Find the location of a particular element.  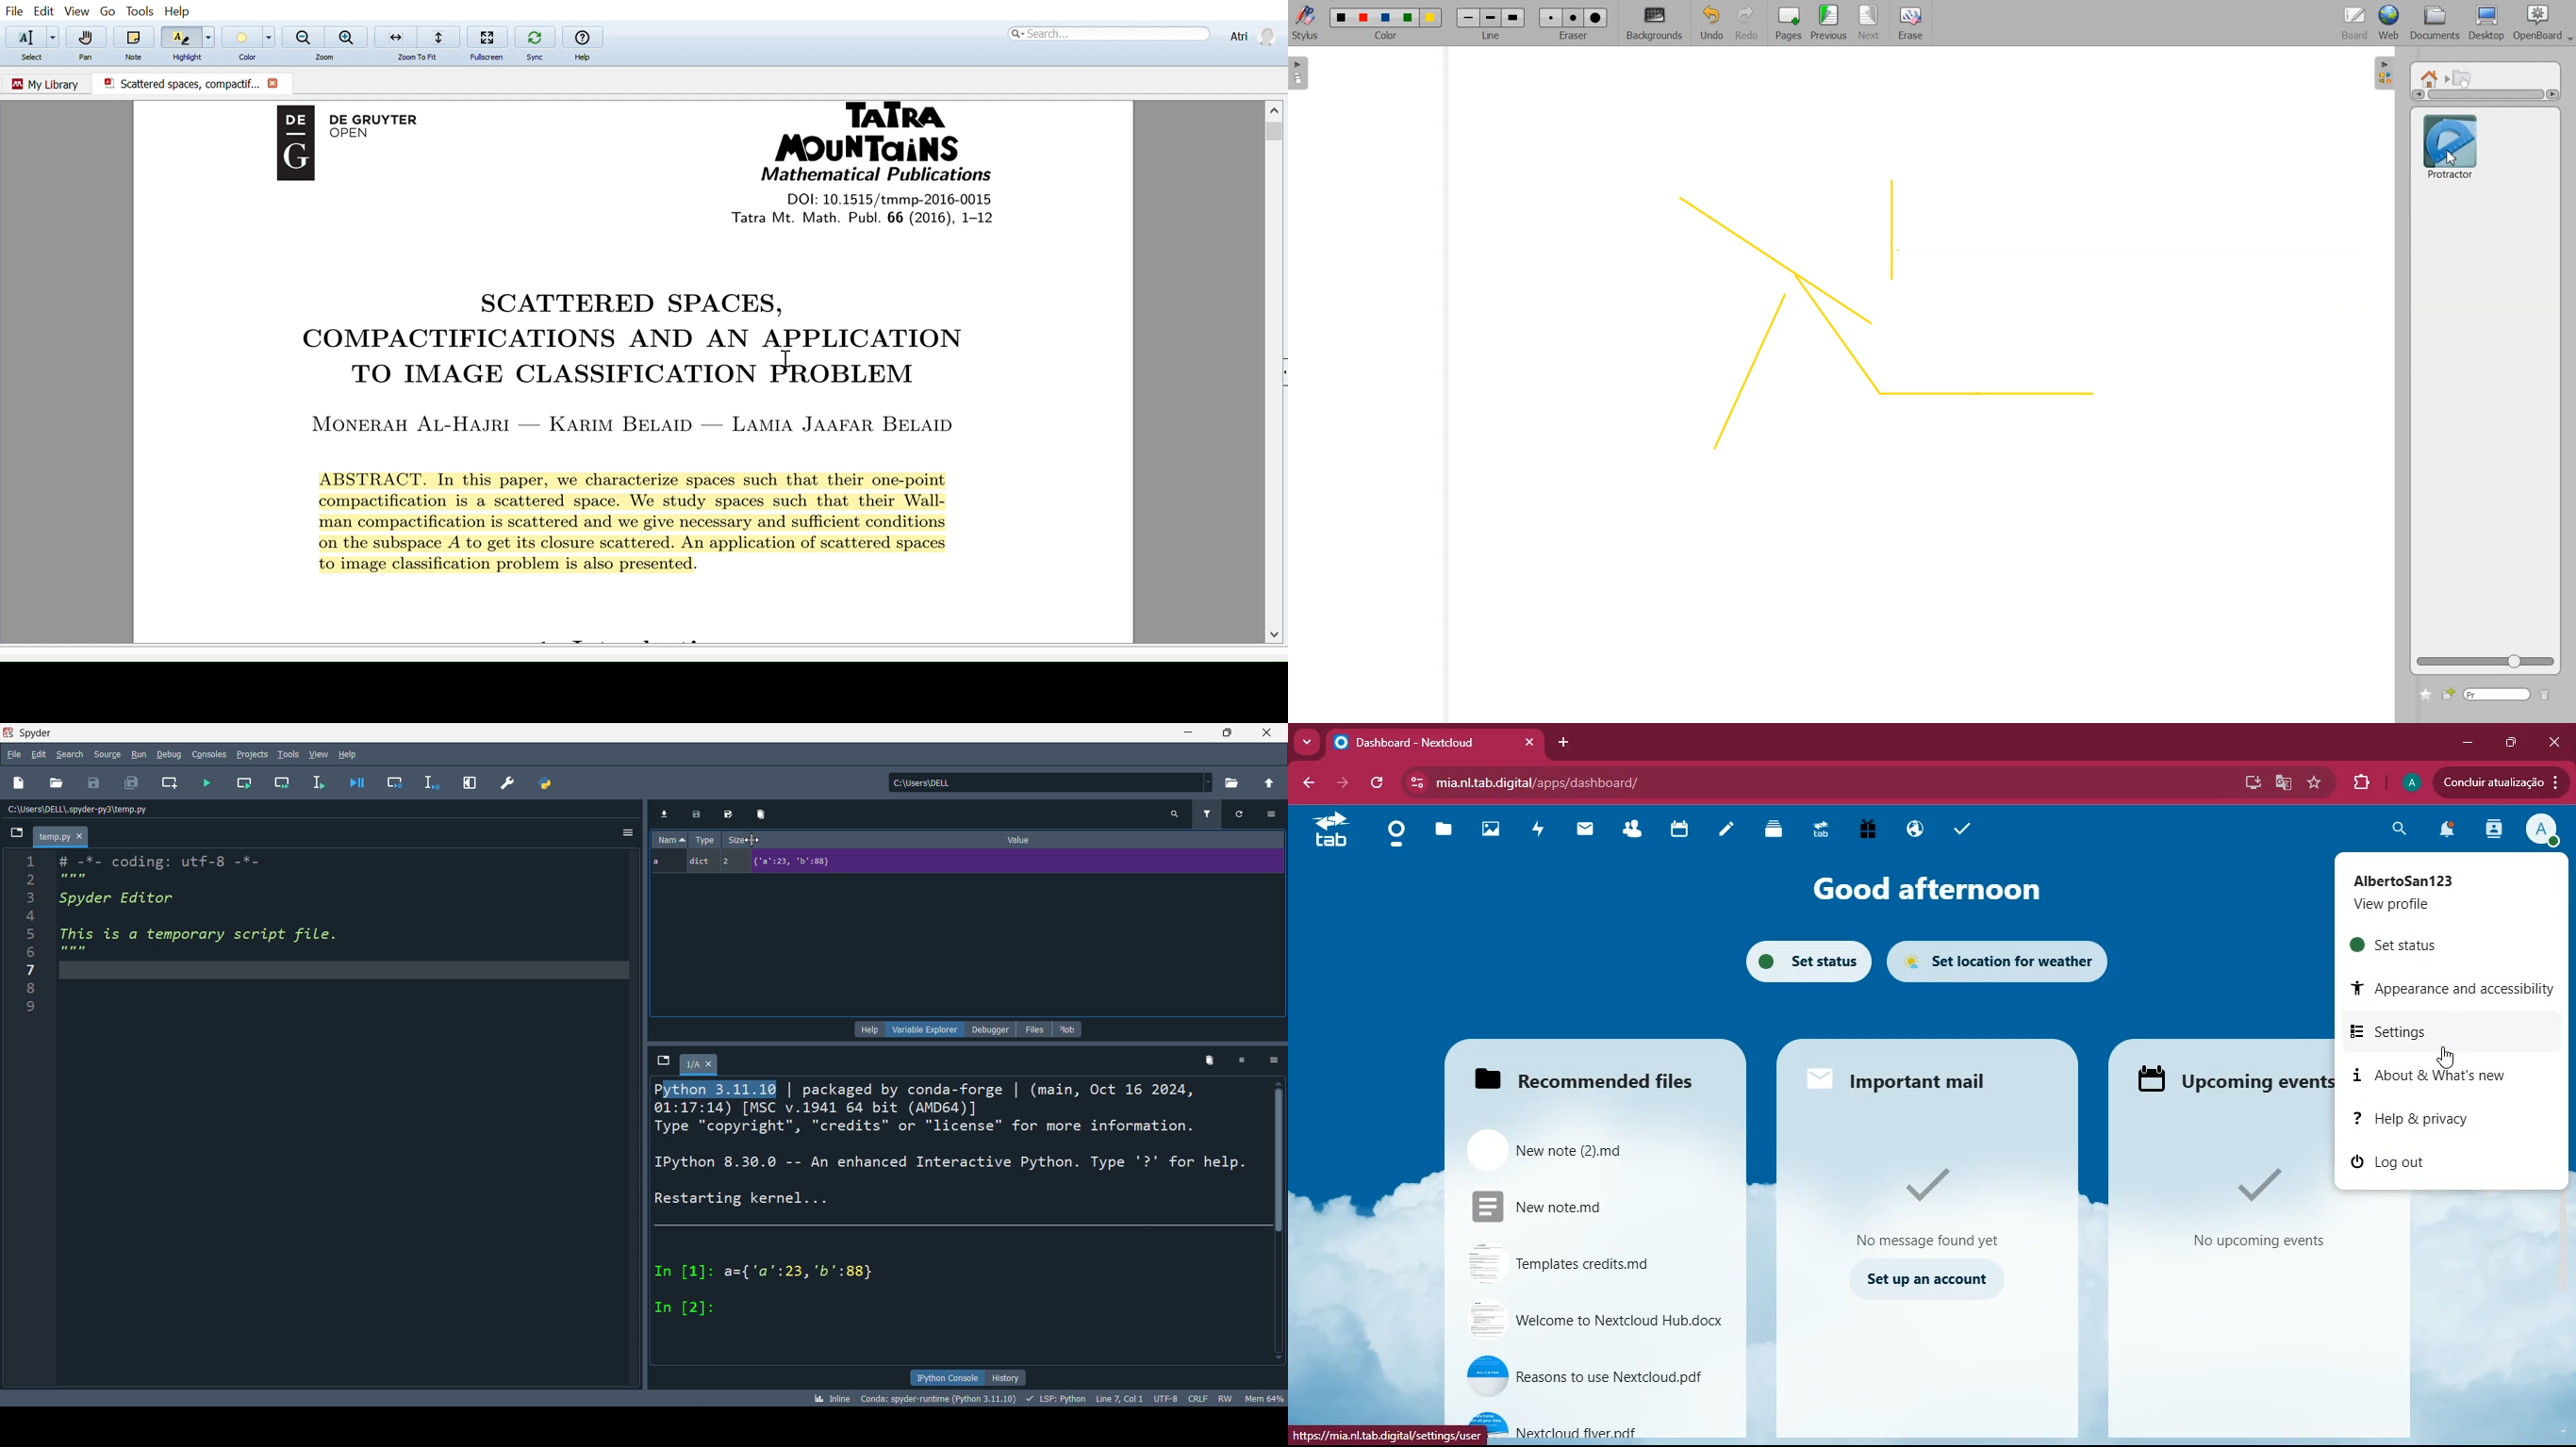

Select is located at coordinates (37, 58).